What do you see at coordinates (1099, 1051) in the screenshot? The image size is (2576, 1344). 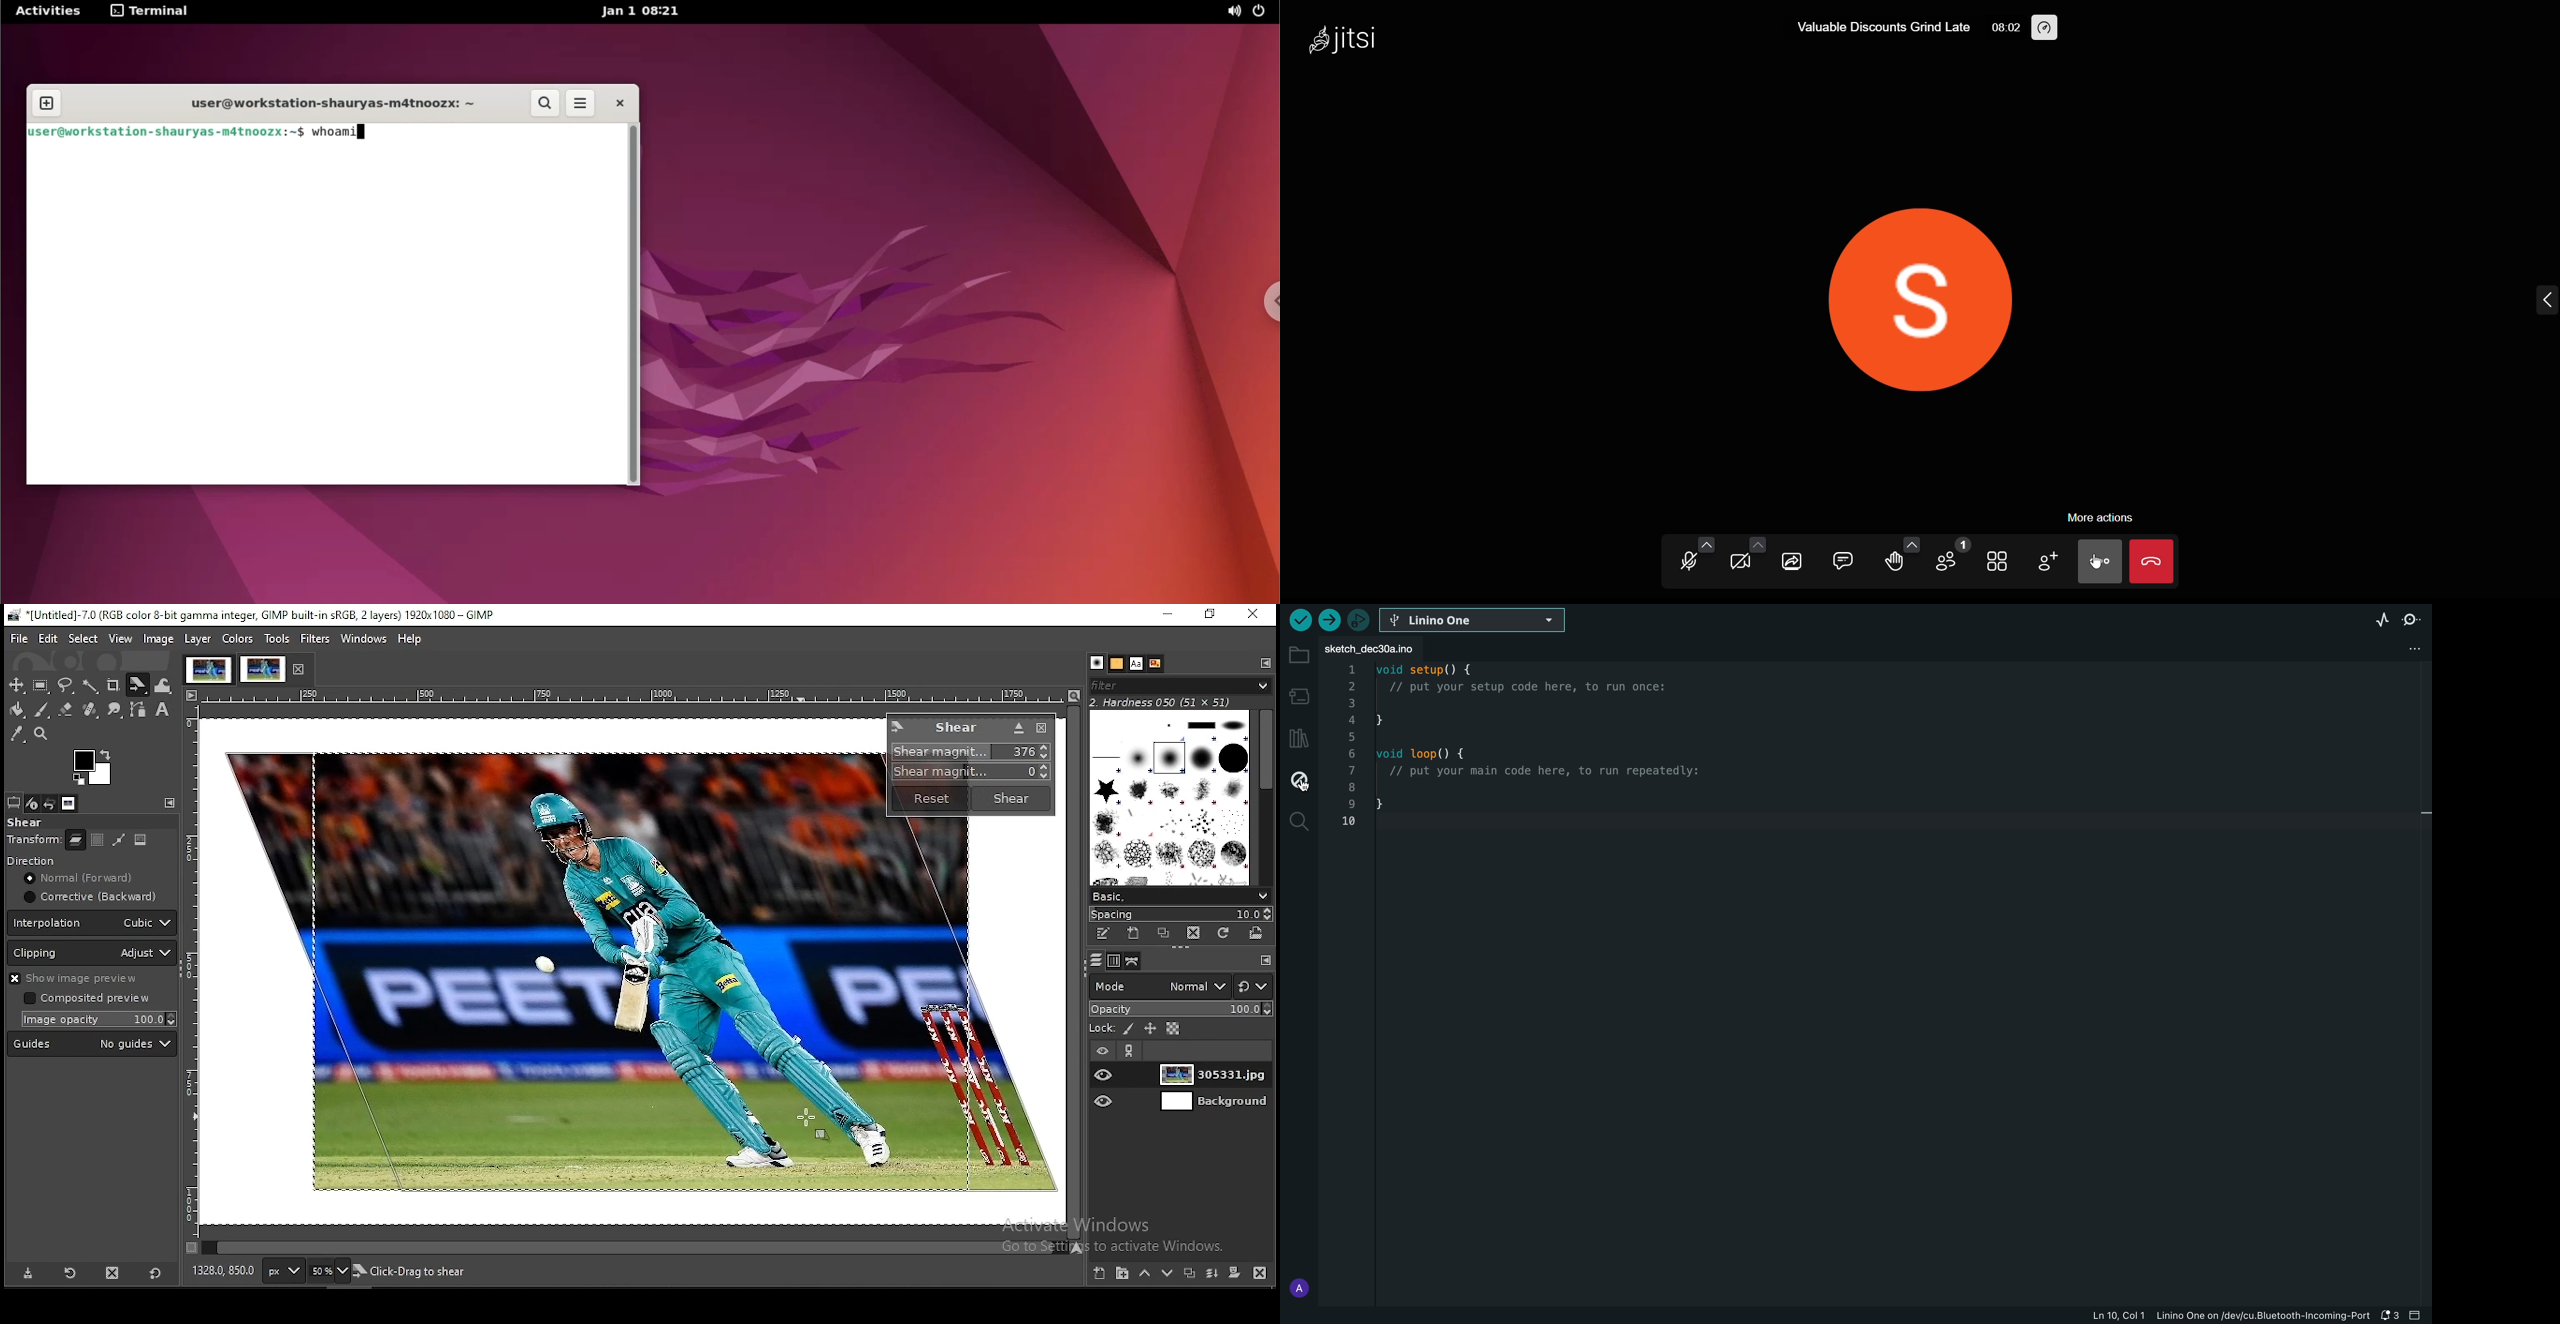 I see `layer visibility` at bounding box center [1099, 1051].